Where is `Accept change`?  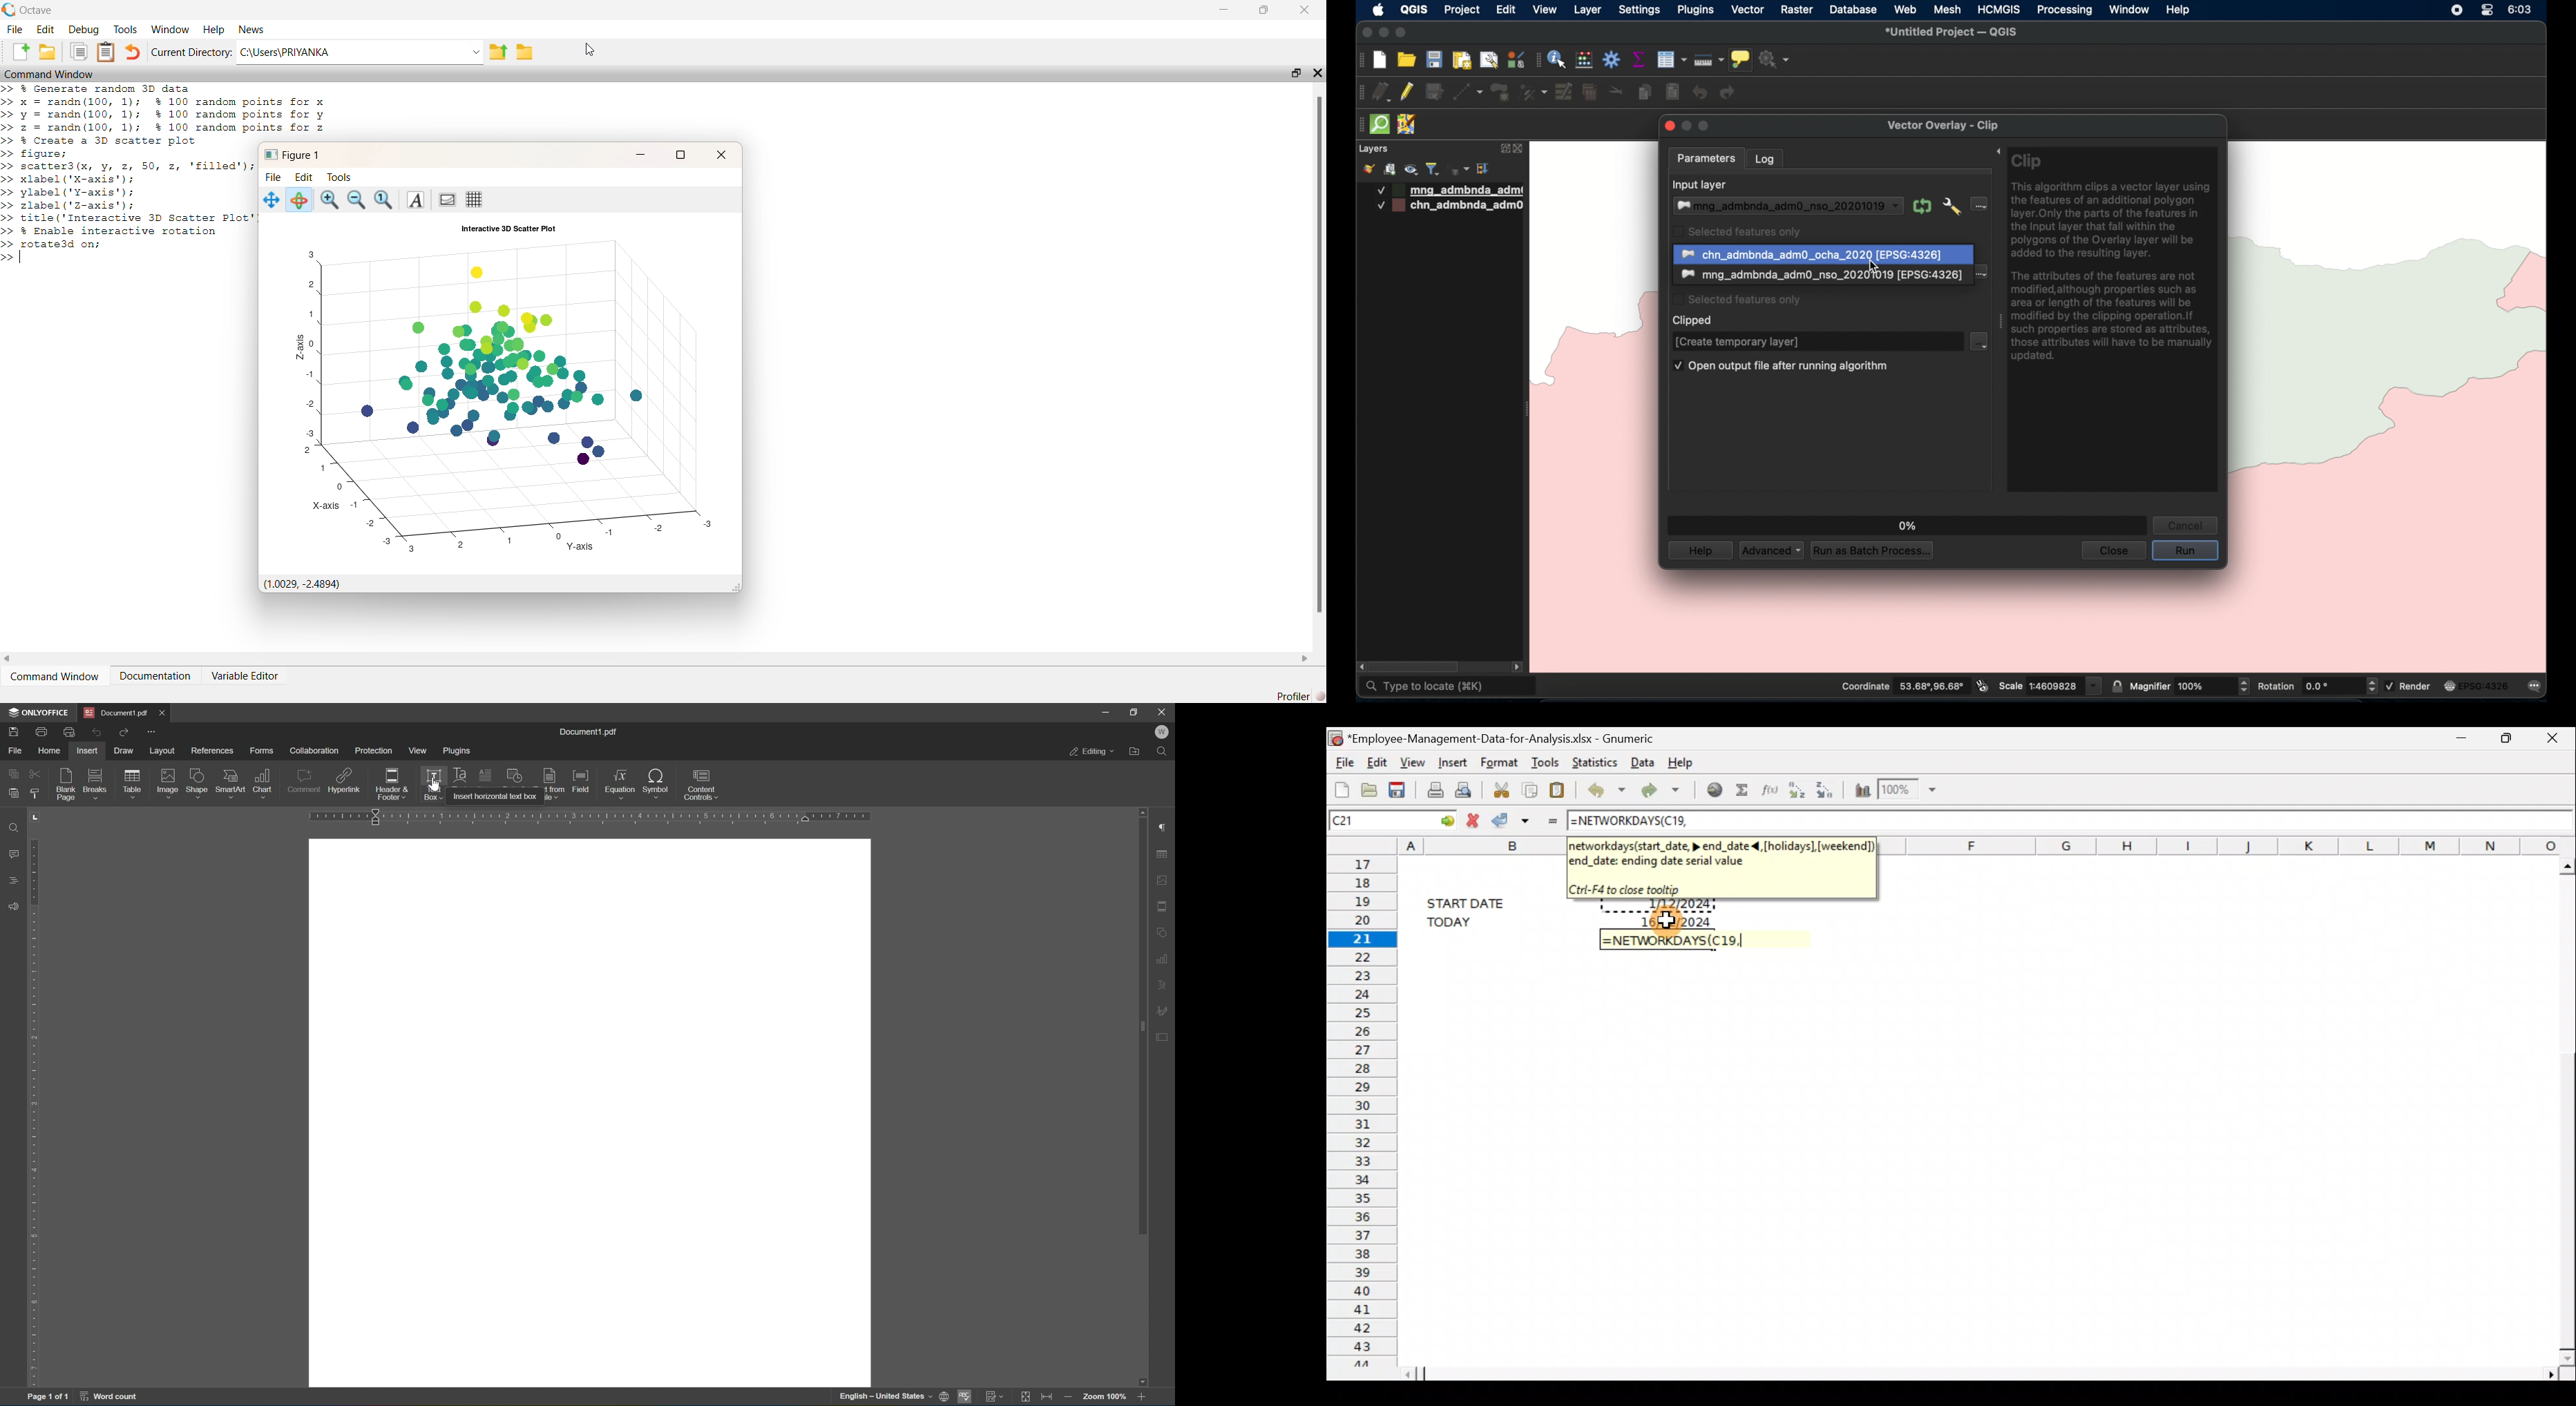
Accept change is located at coordinates (1513, 820).